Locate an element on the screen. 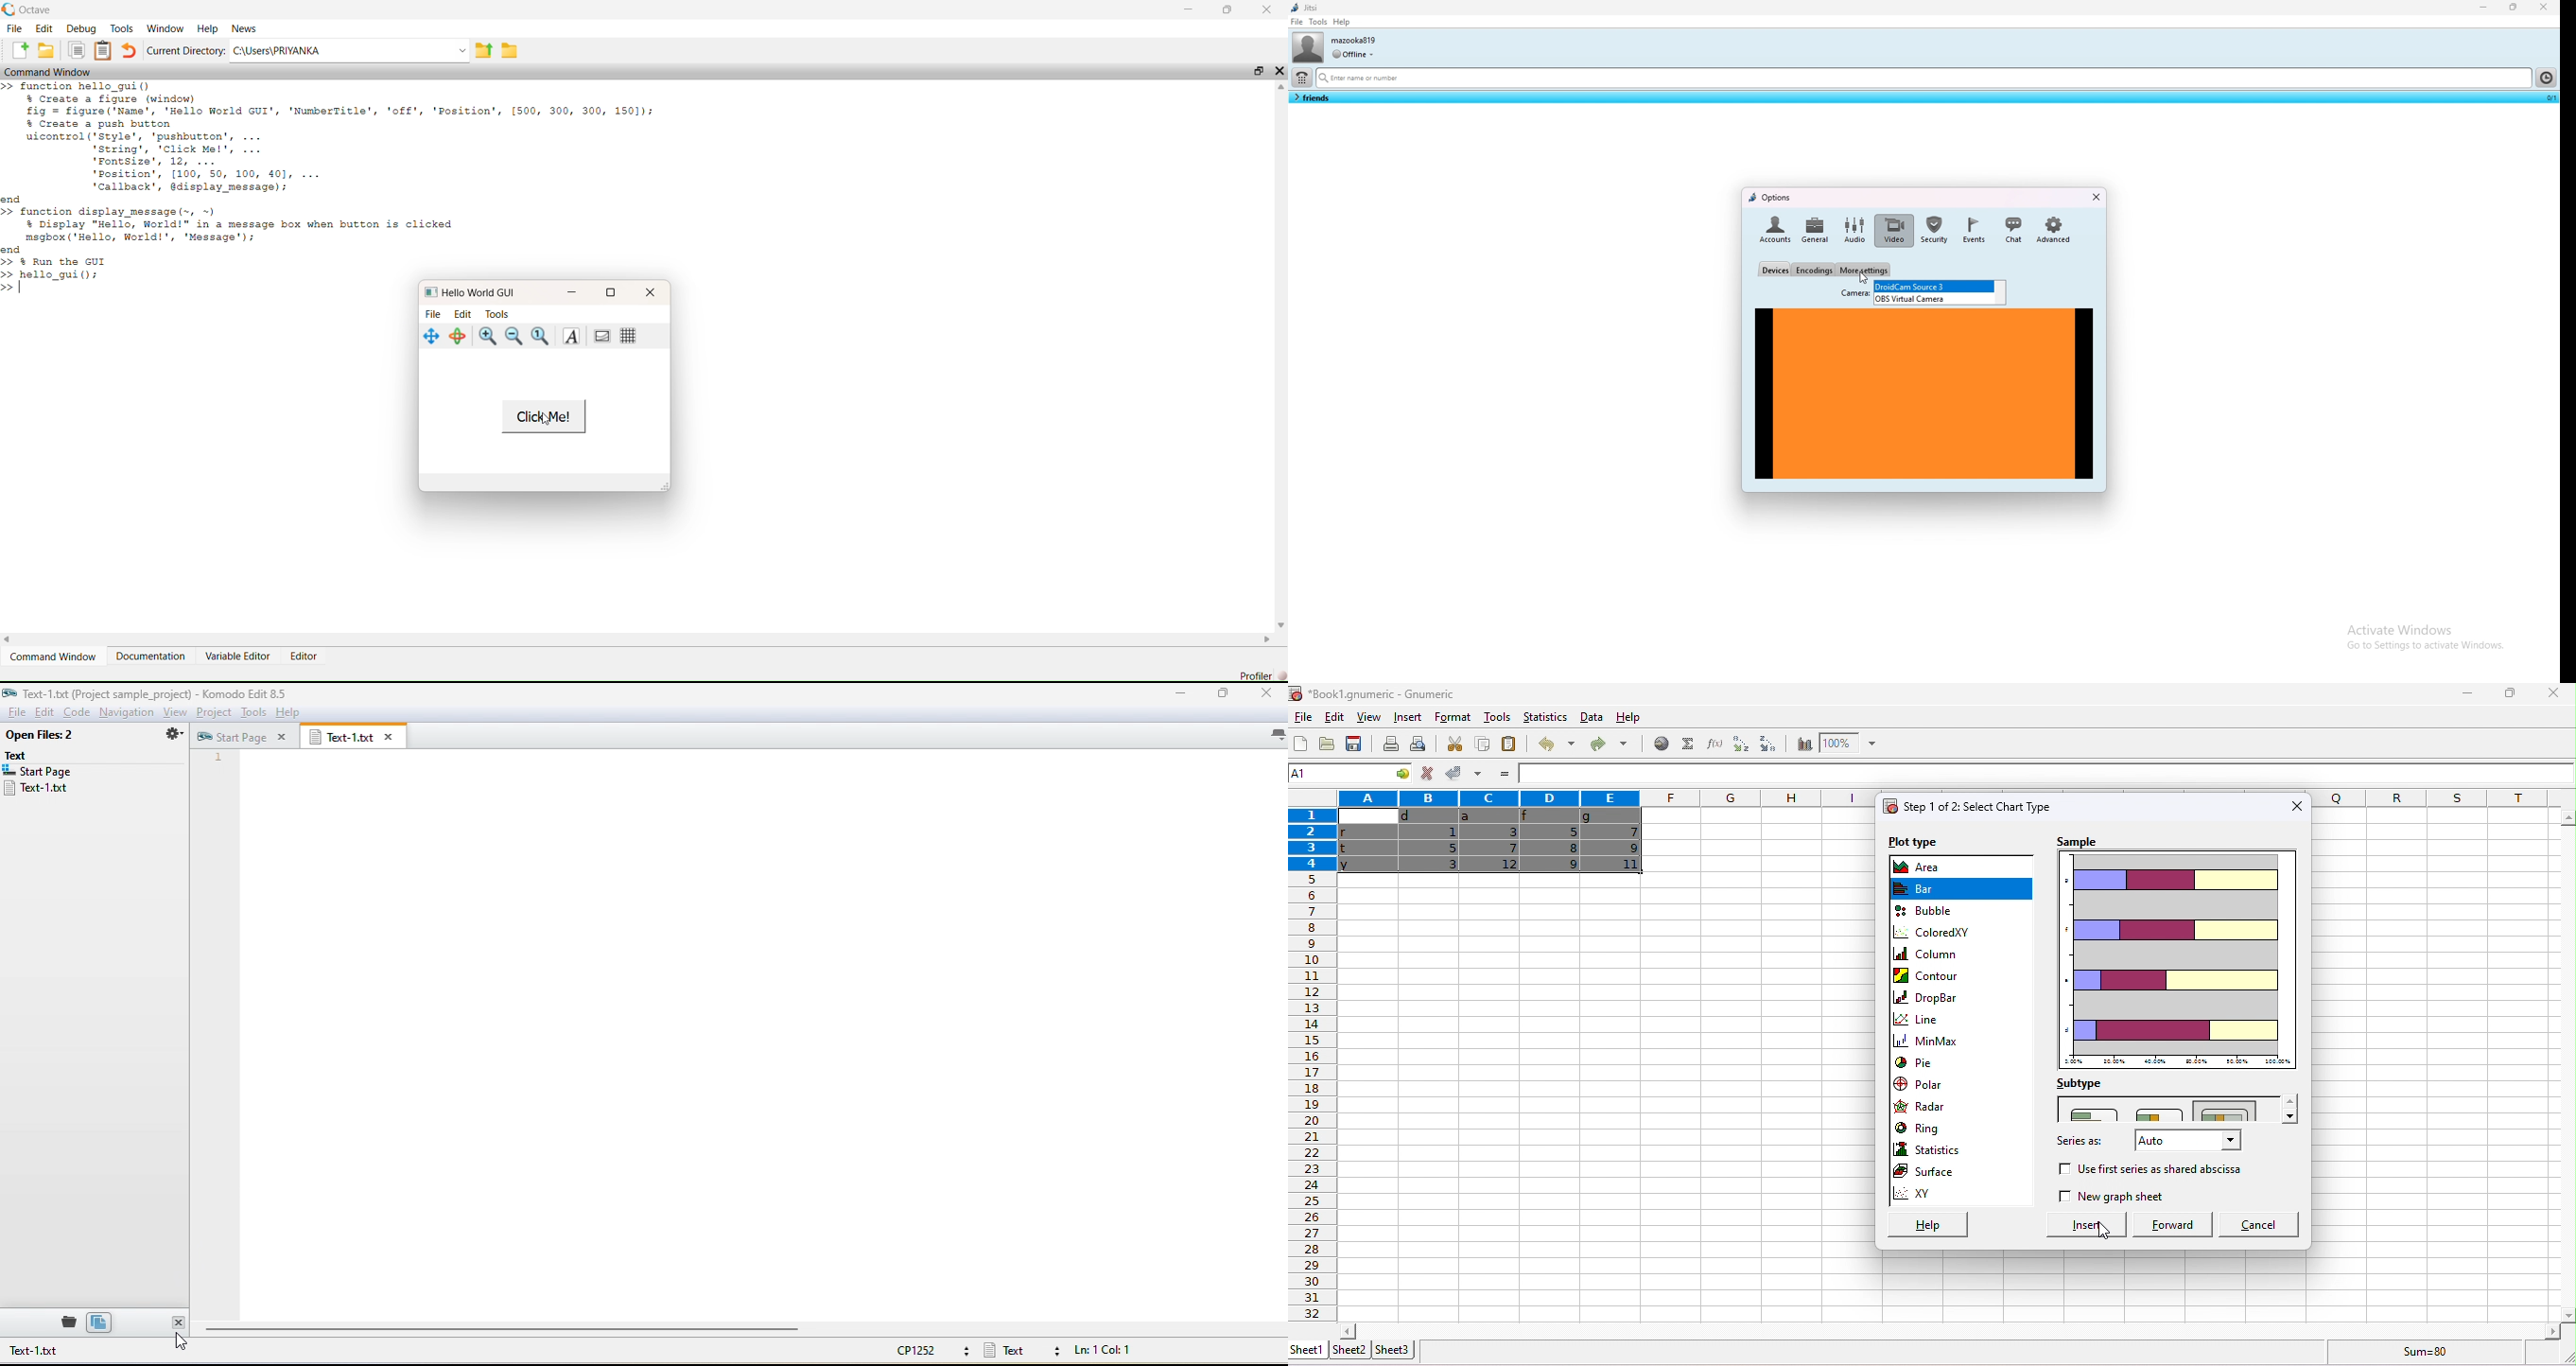 The width and height of the screenshot is (2576, 1372). tools is located at coordinates (254, 712).